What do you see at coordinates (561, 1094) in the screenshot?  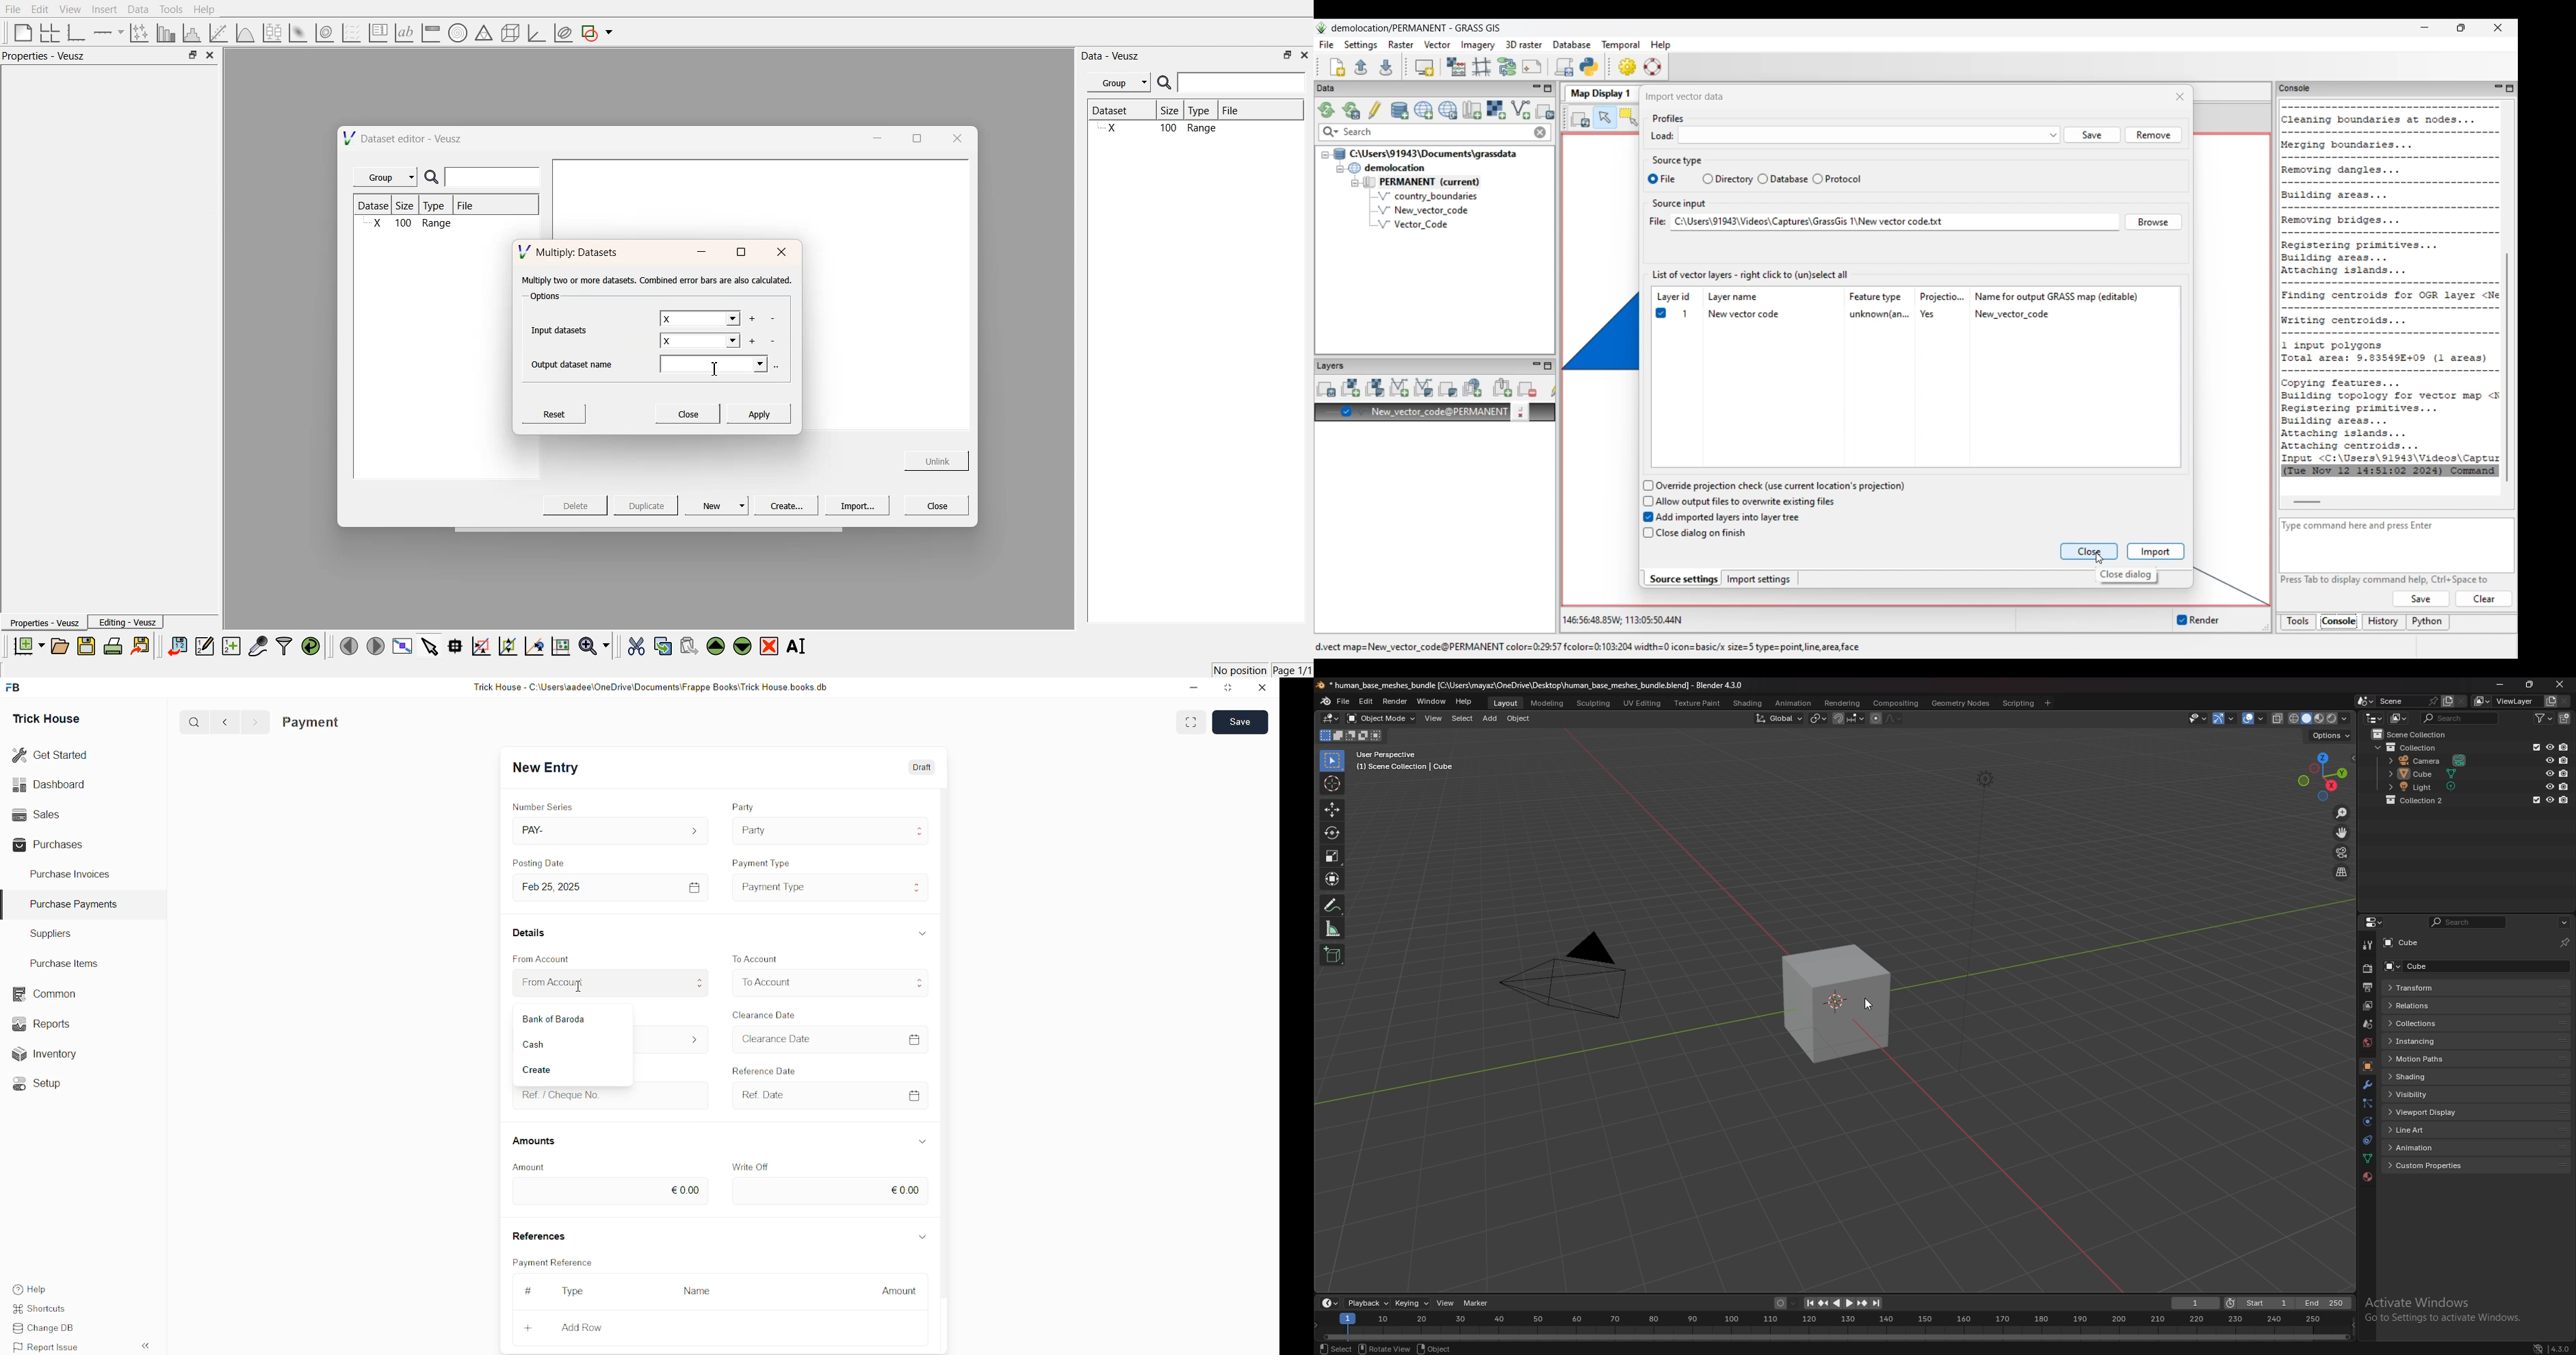 I see `Ref. / Cheque No.` at bounding box center [561, 1094].